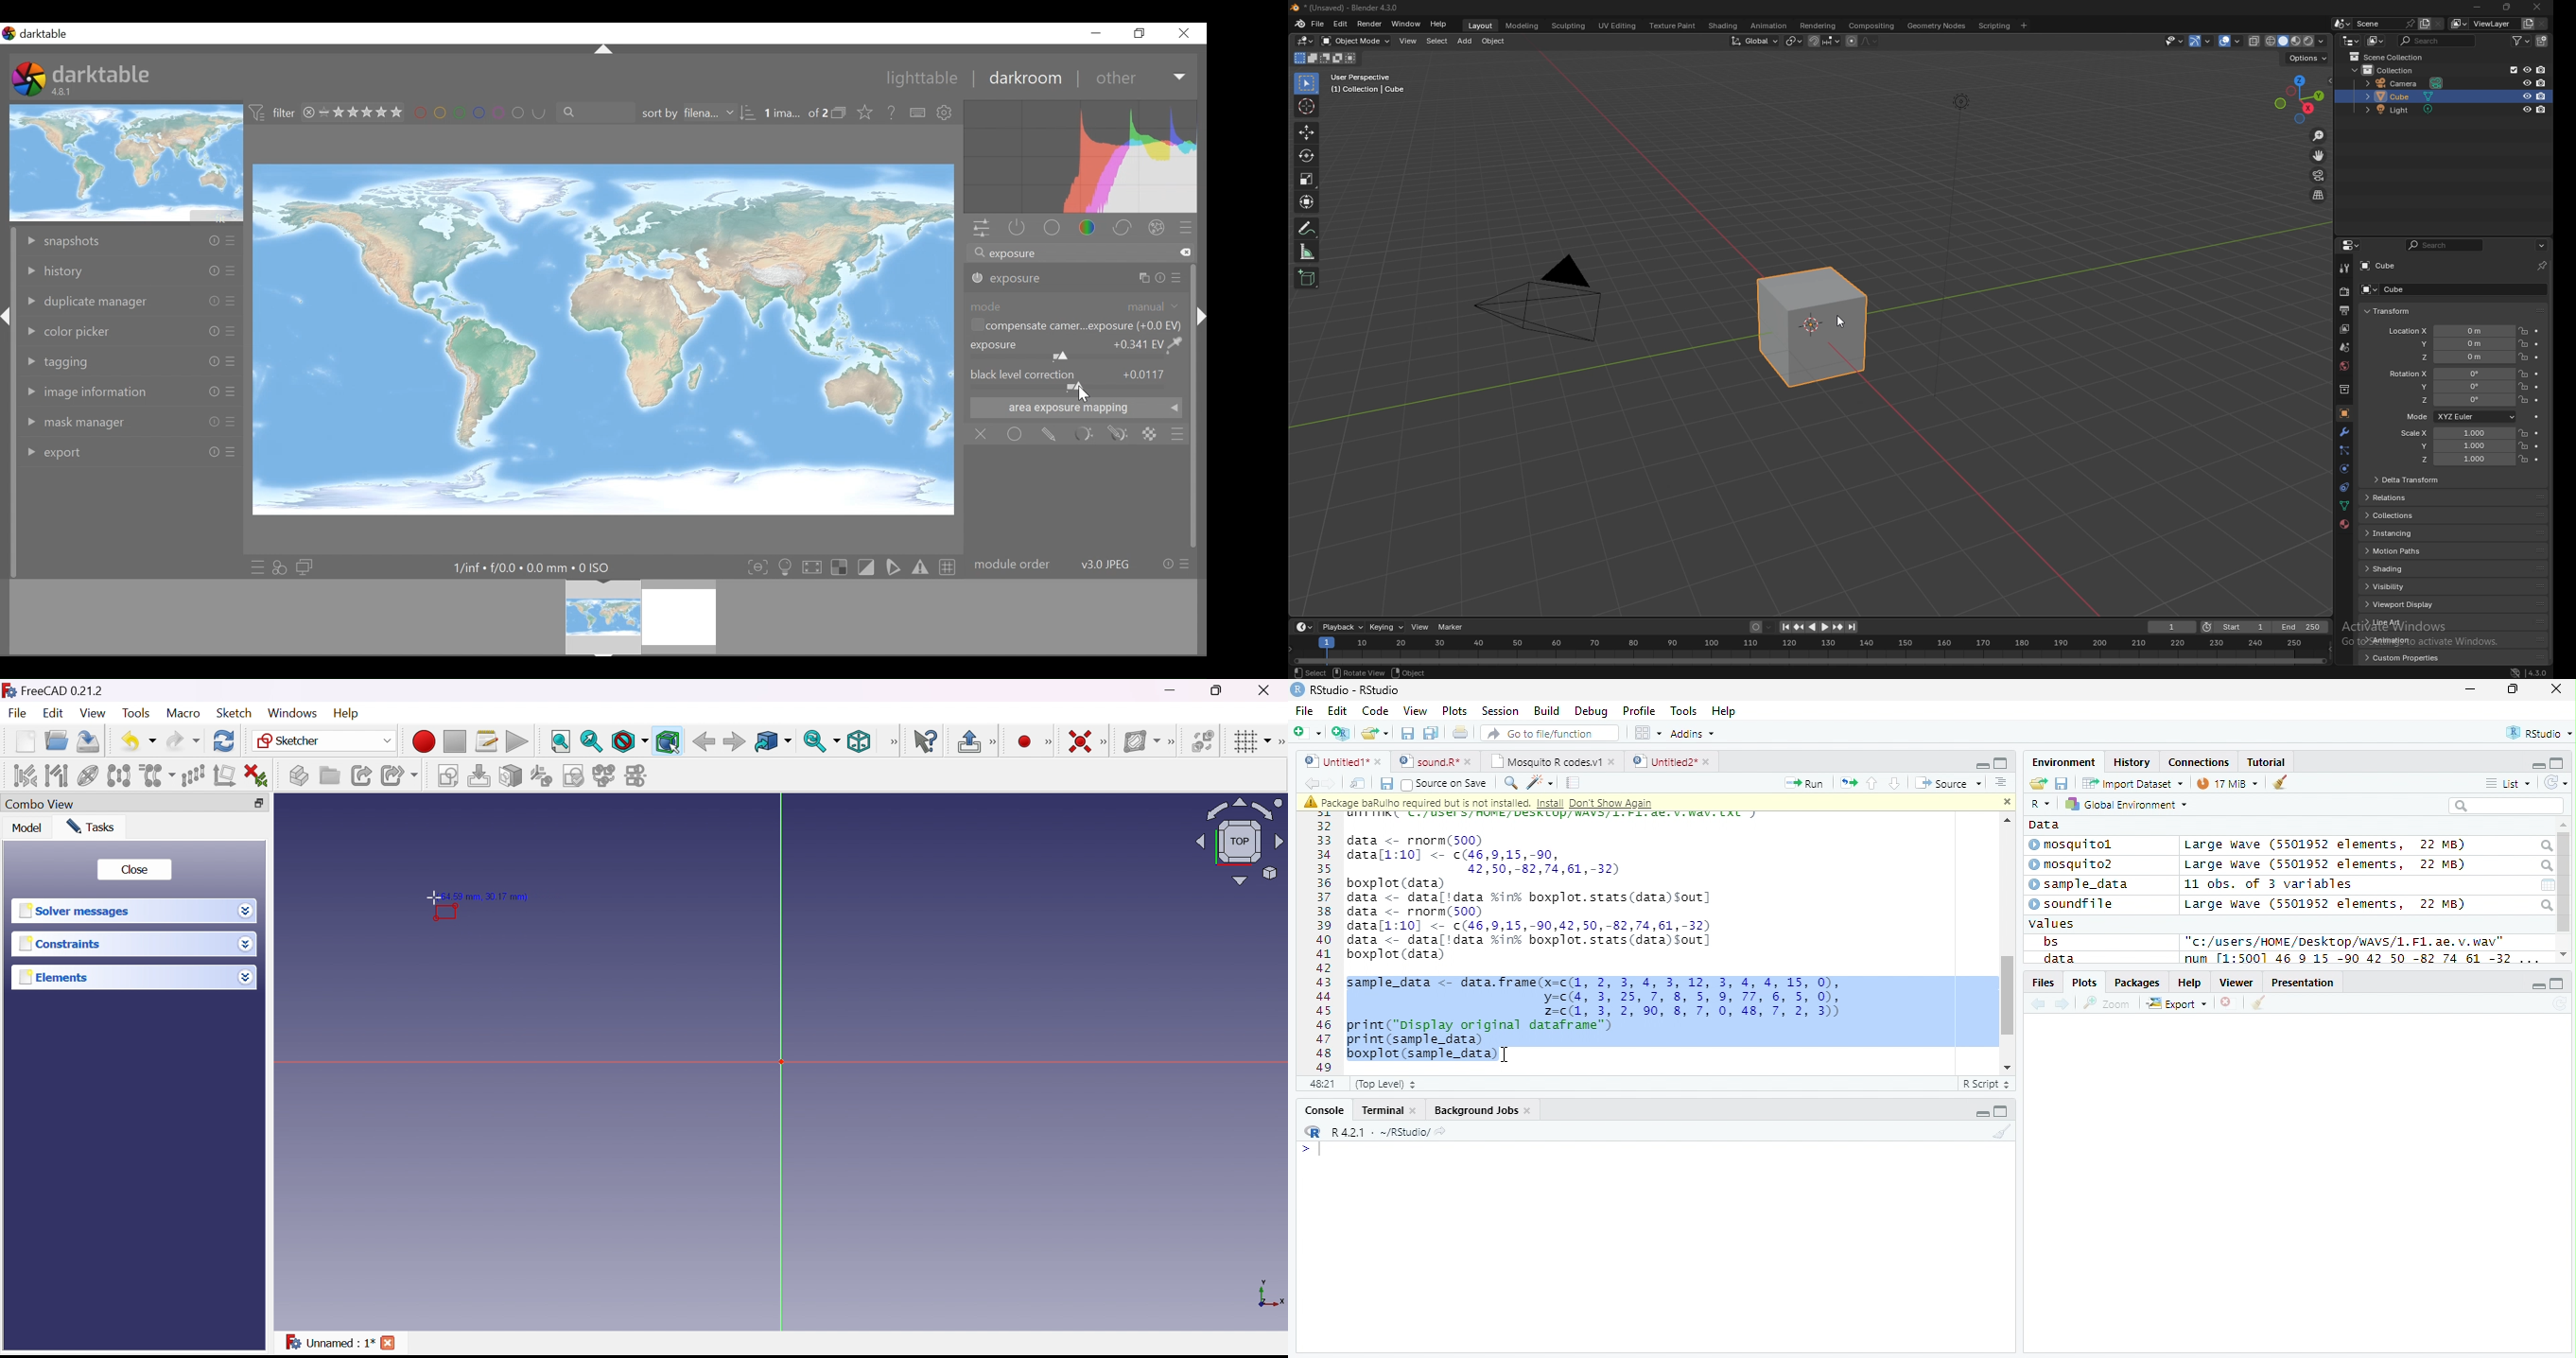  What do you see at coordinates (2124, 803) in the screenshot?
I see `Global Environment` at bounding box center [2124, 803].